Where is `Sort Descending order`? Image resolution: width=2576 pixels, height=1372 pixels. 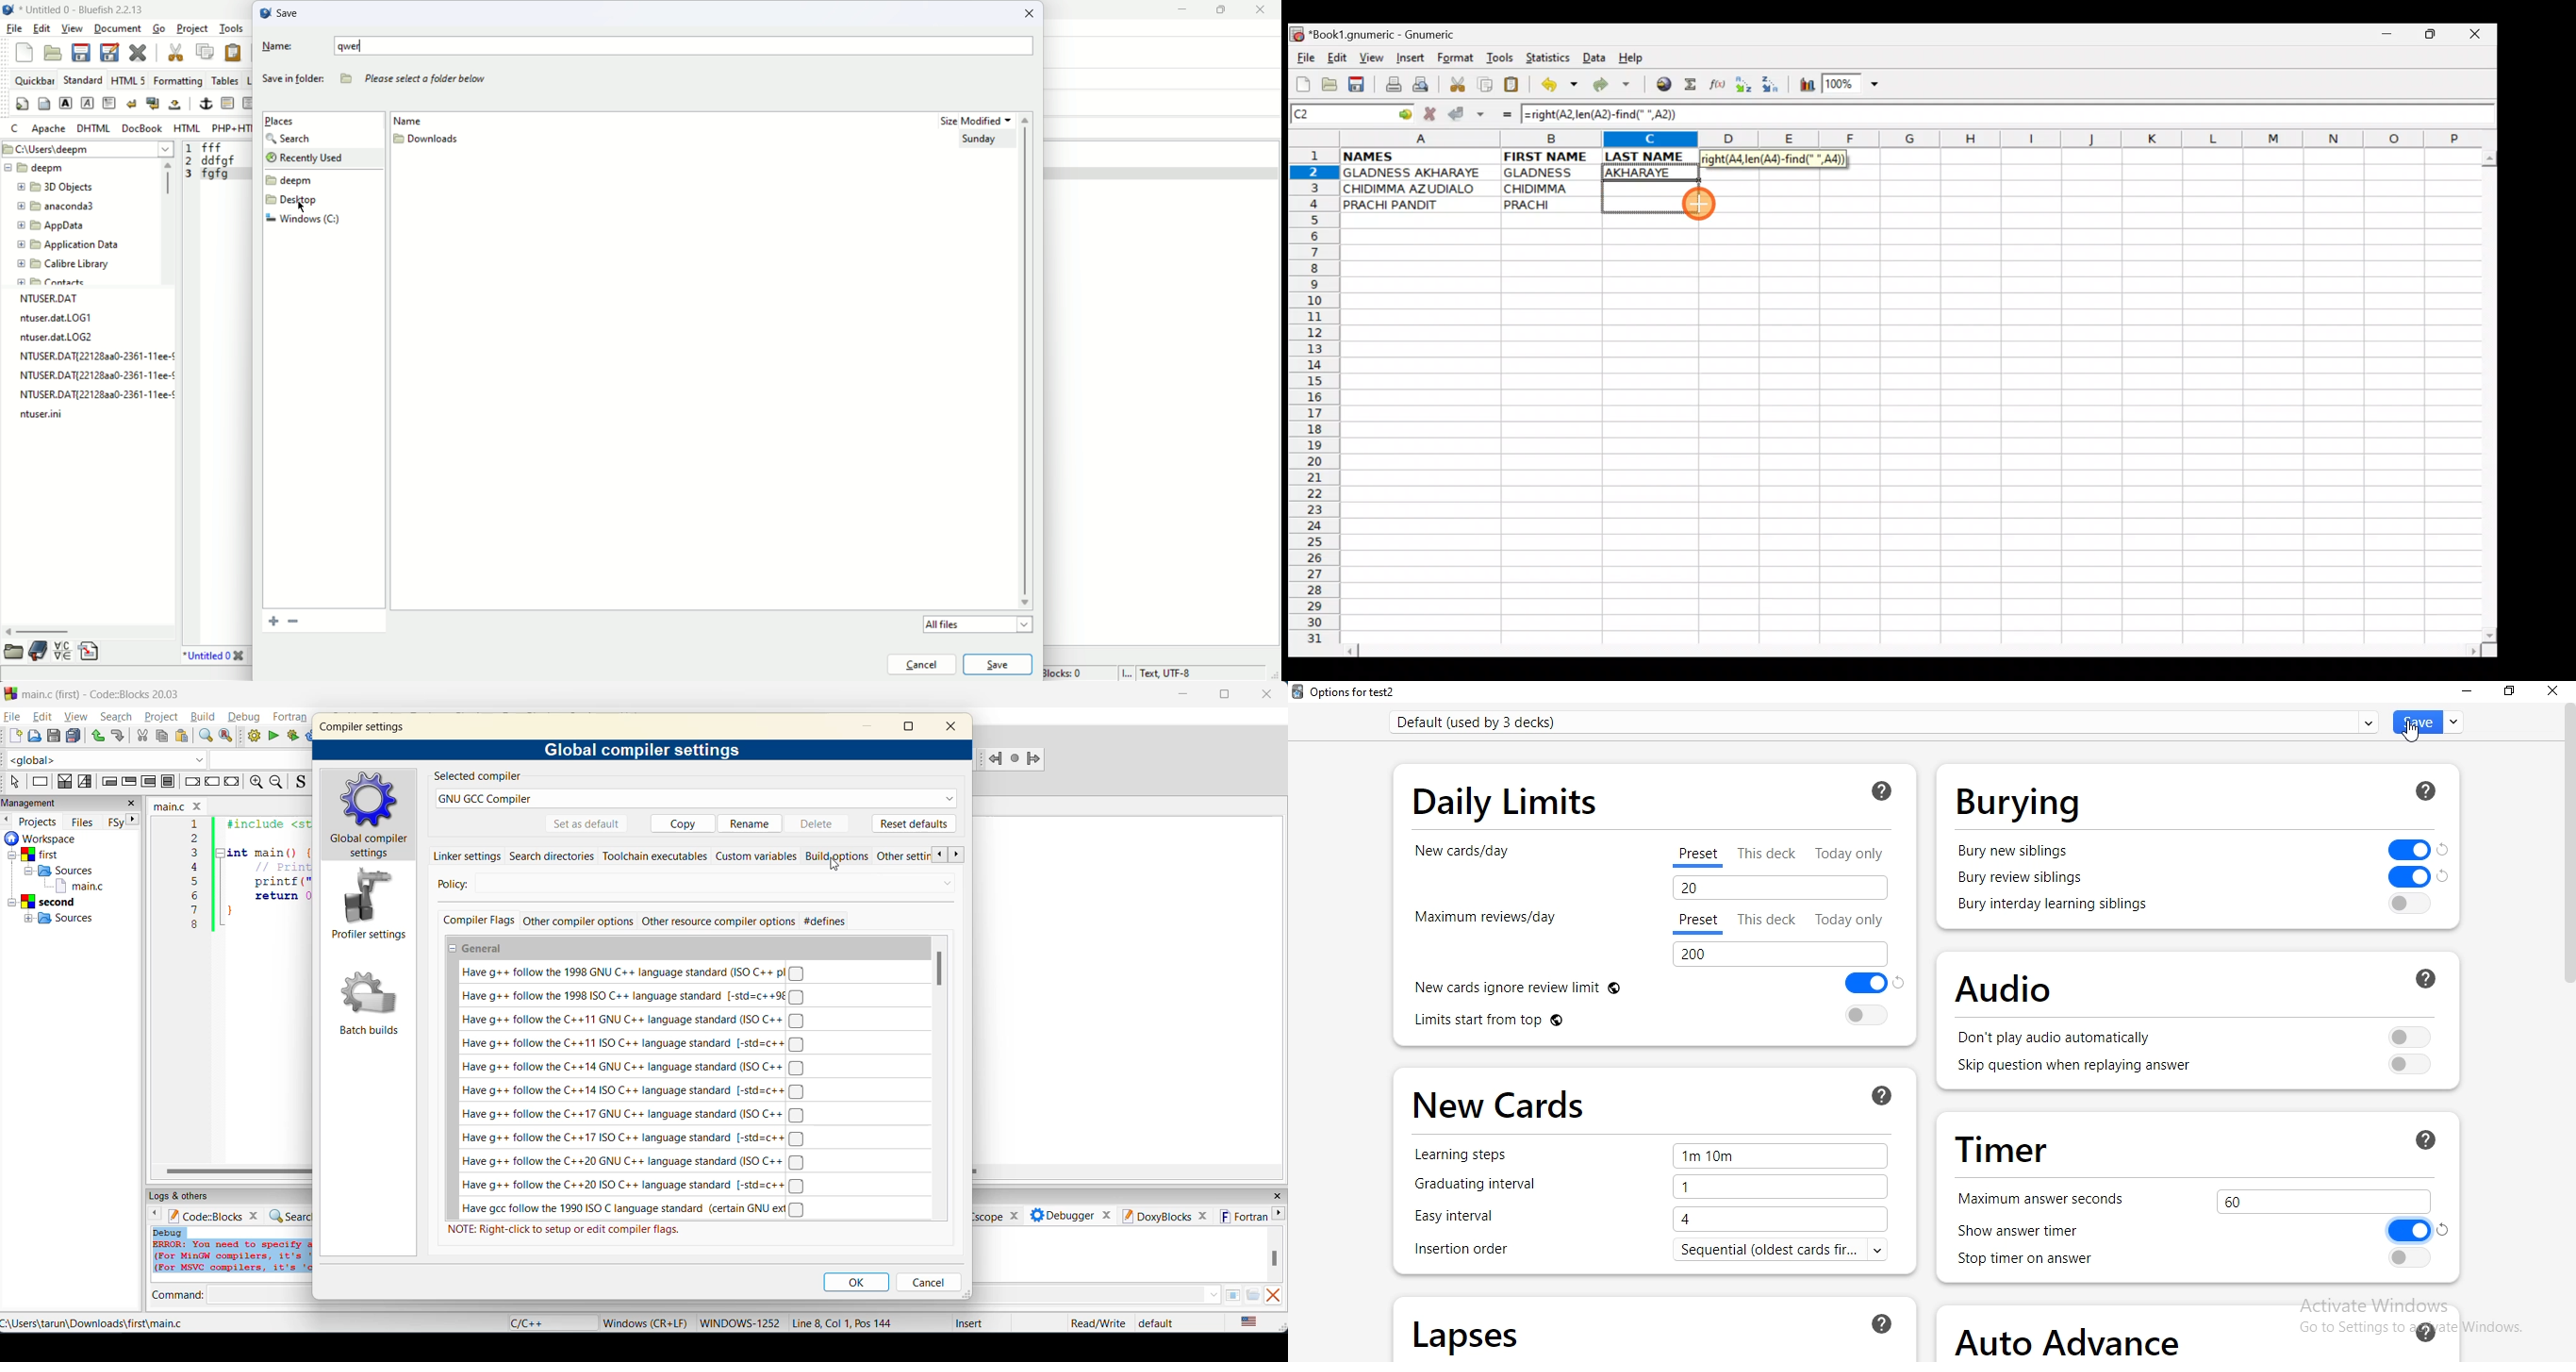 Sort Descending order is located at coordinates (1774, 88).